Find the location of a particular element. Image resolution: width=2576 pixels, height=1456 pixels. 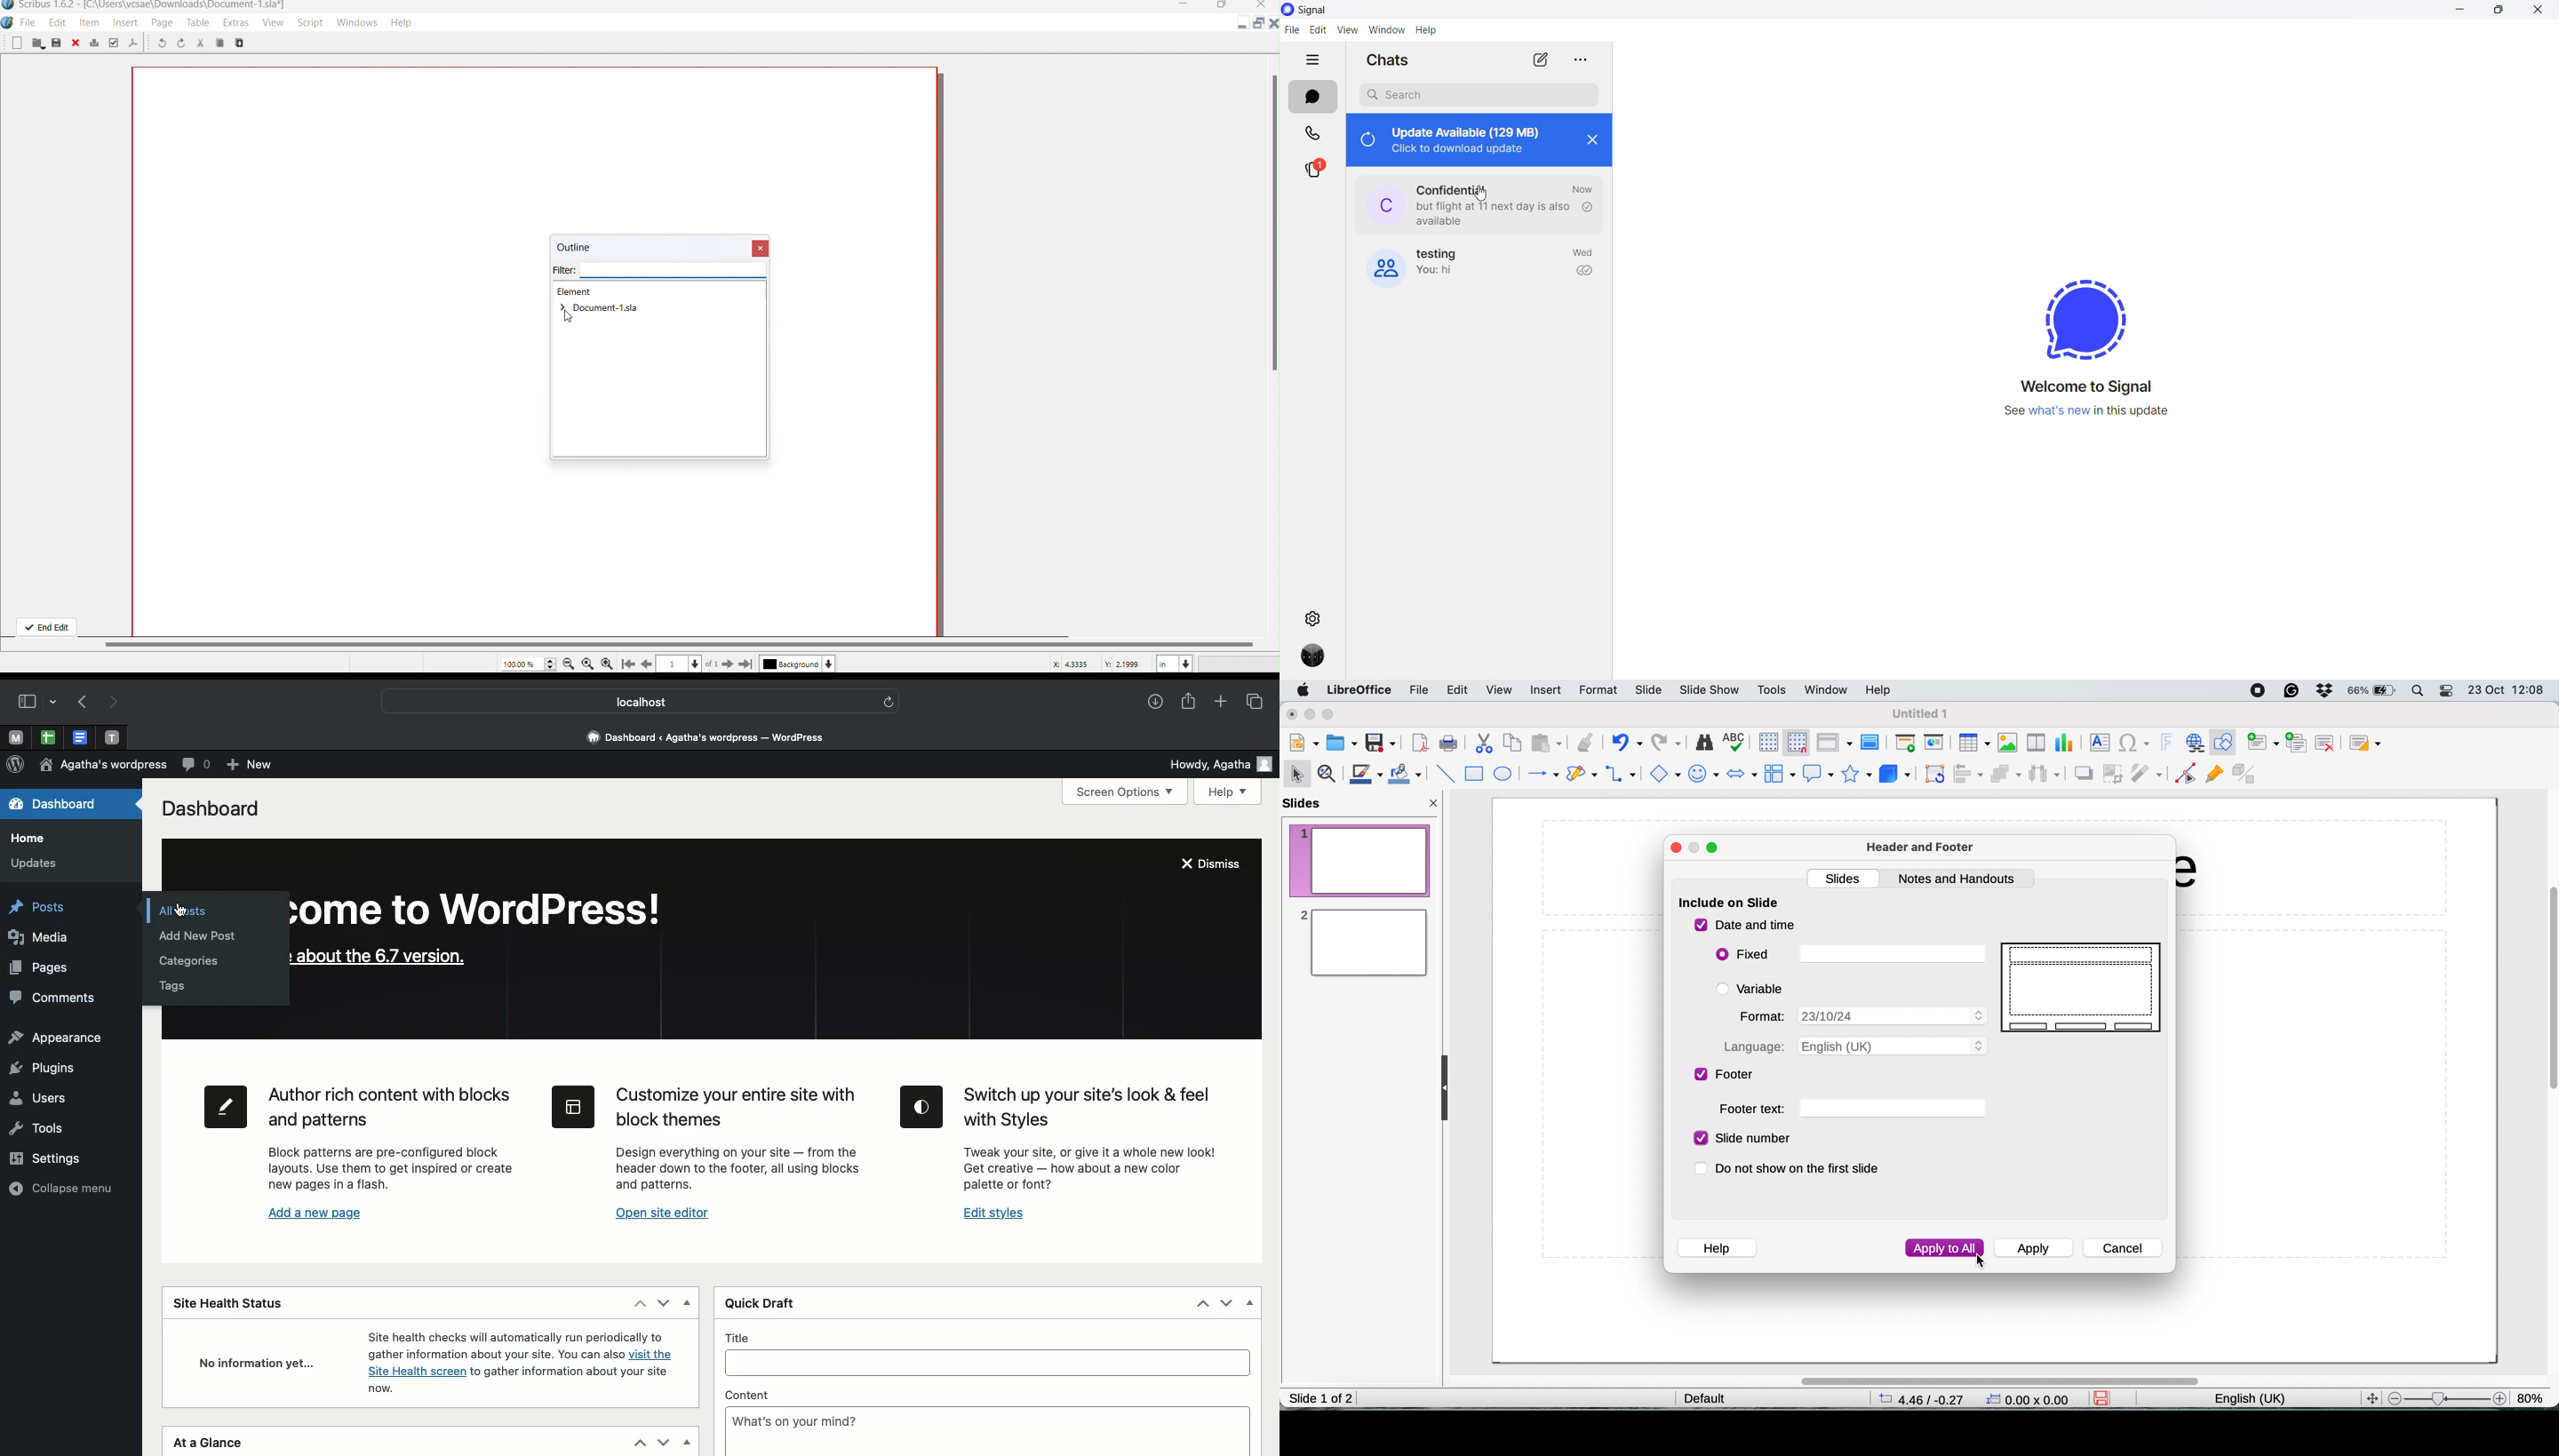

duplicate slide is located at coordinates (2297, 741).